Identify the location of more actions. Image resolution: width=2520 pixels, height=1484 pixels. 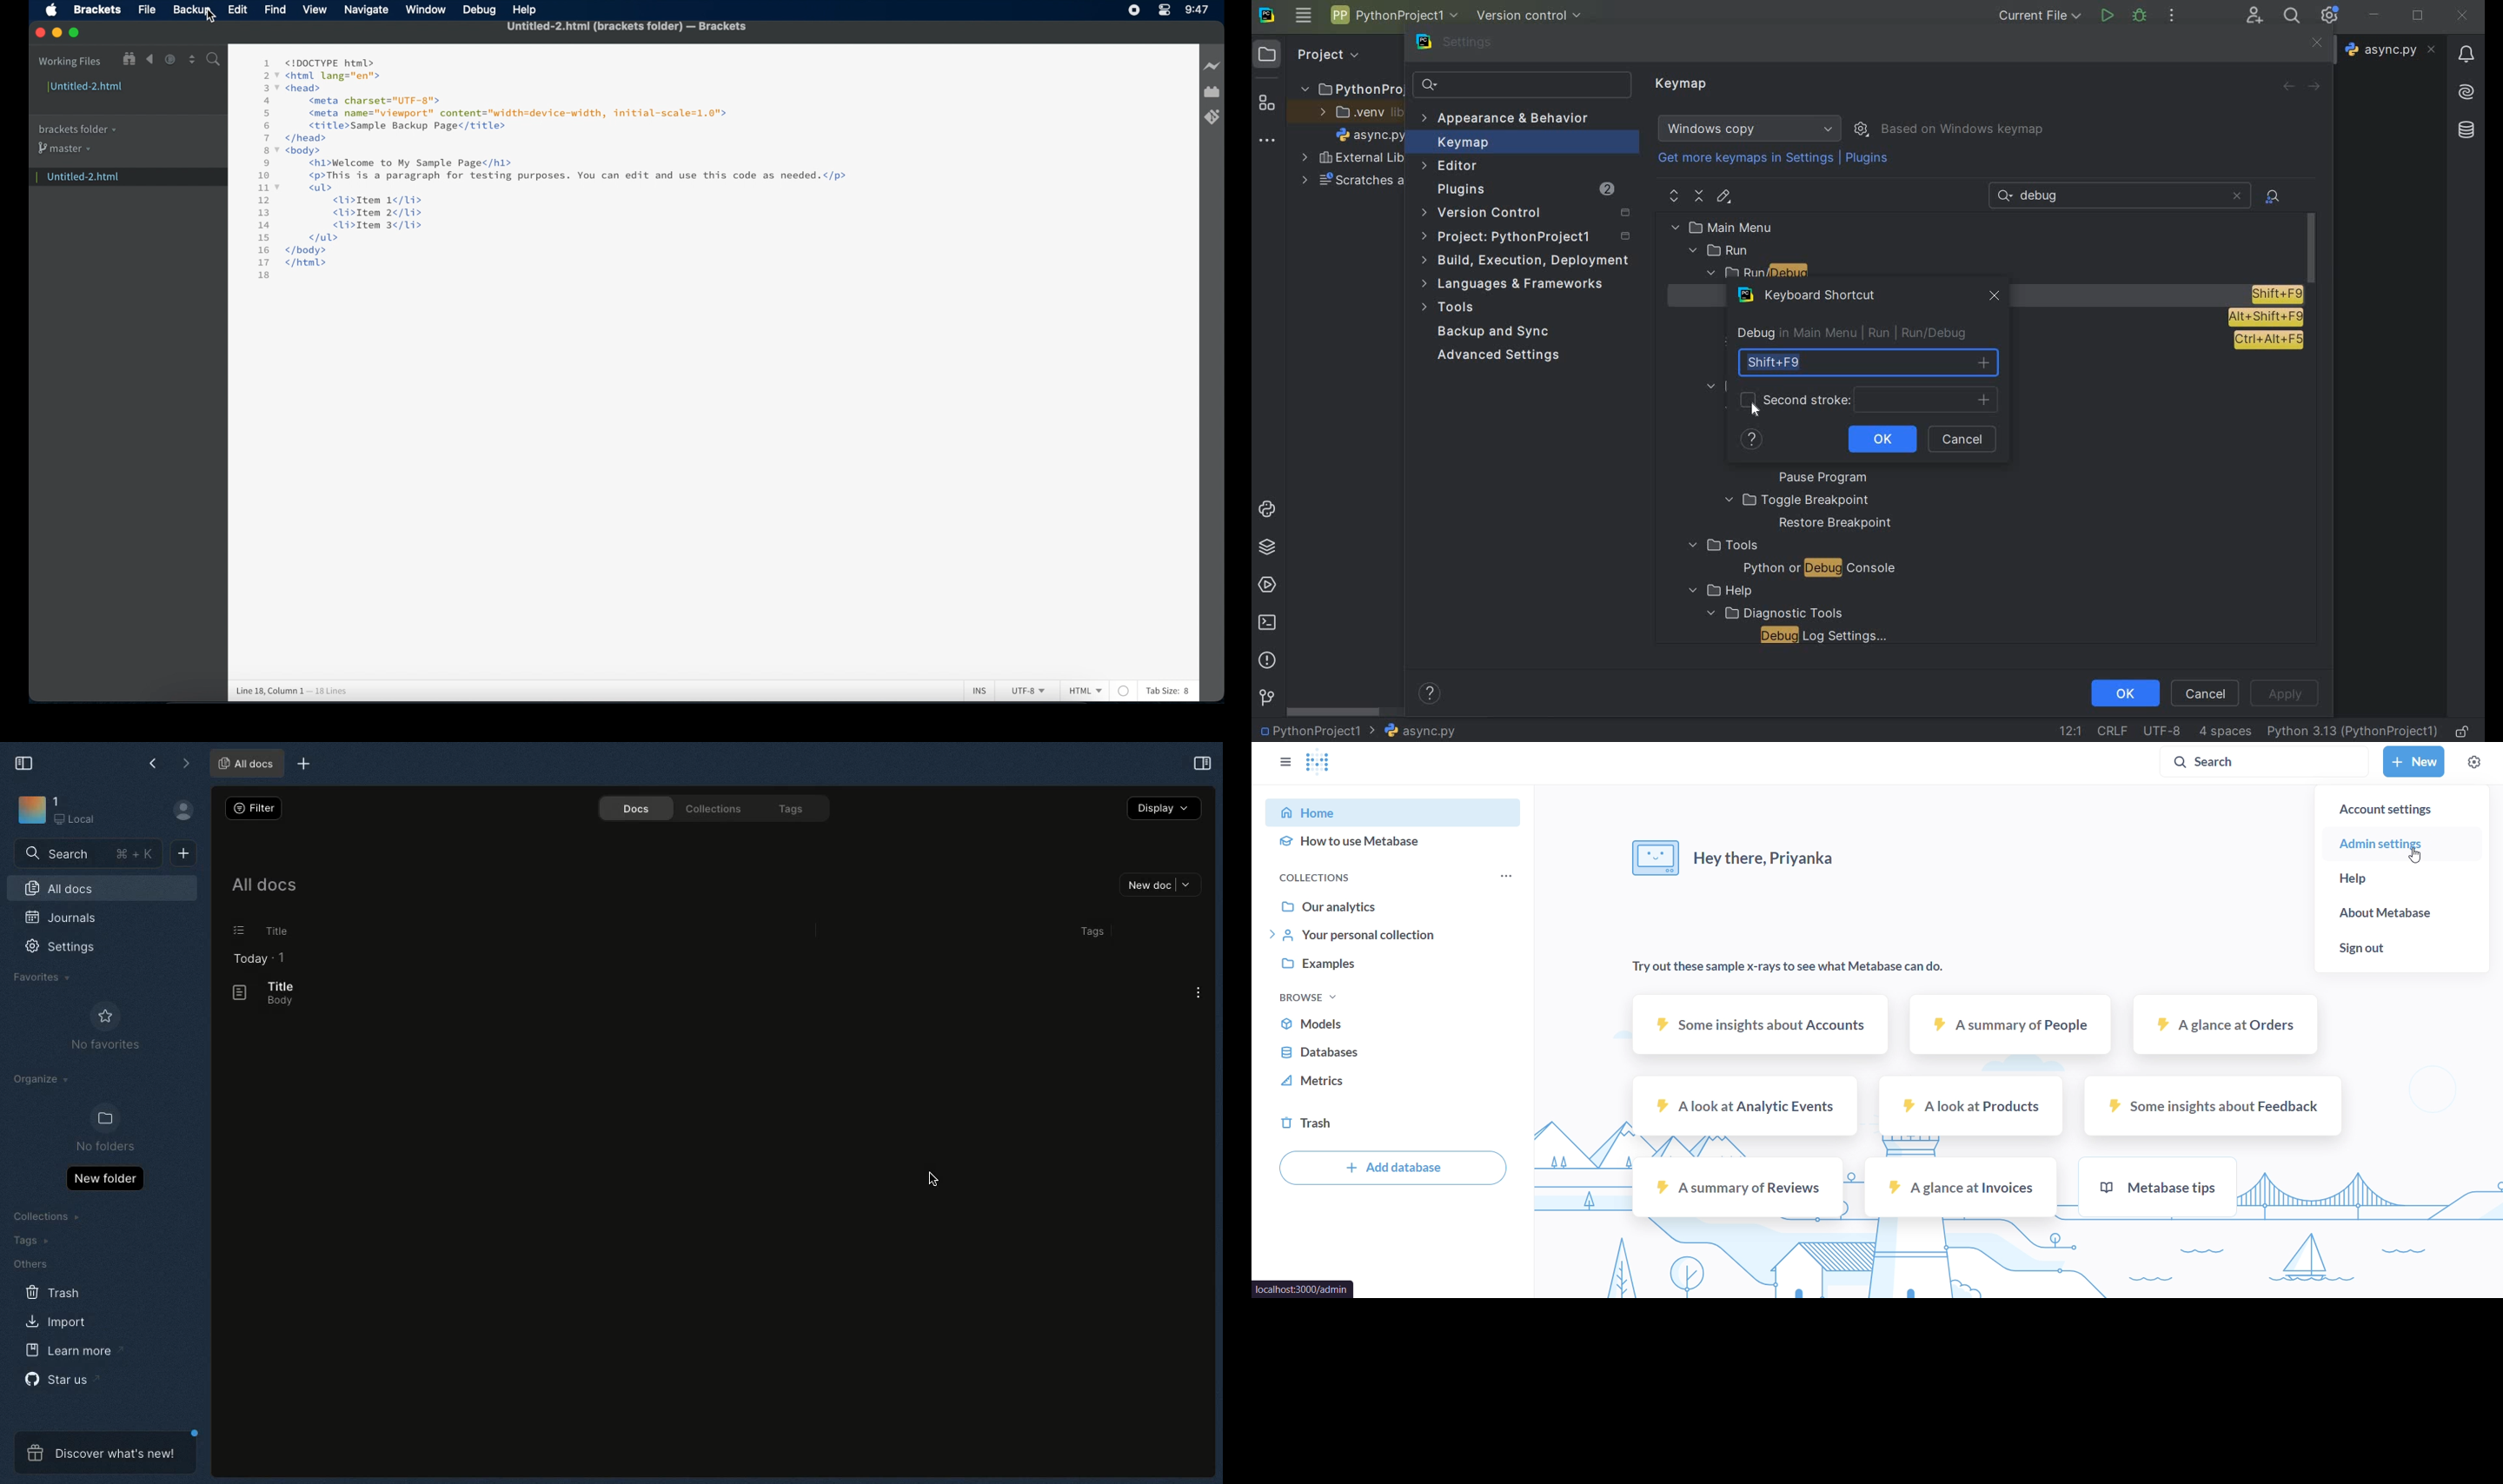
(2171, 17).